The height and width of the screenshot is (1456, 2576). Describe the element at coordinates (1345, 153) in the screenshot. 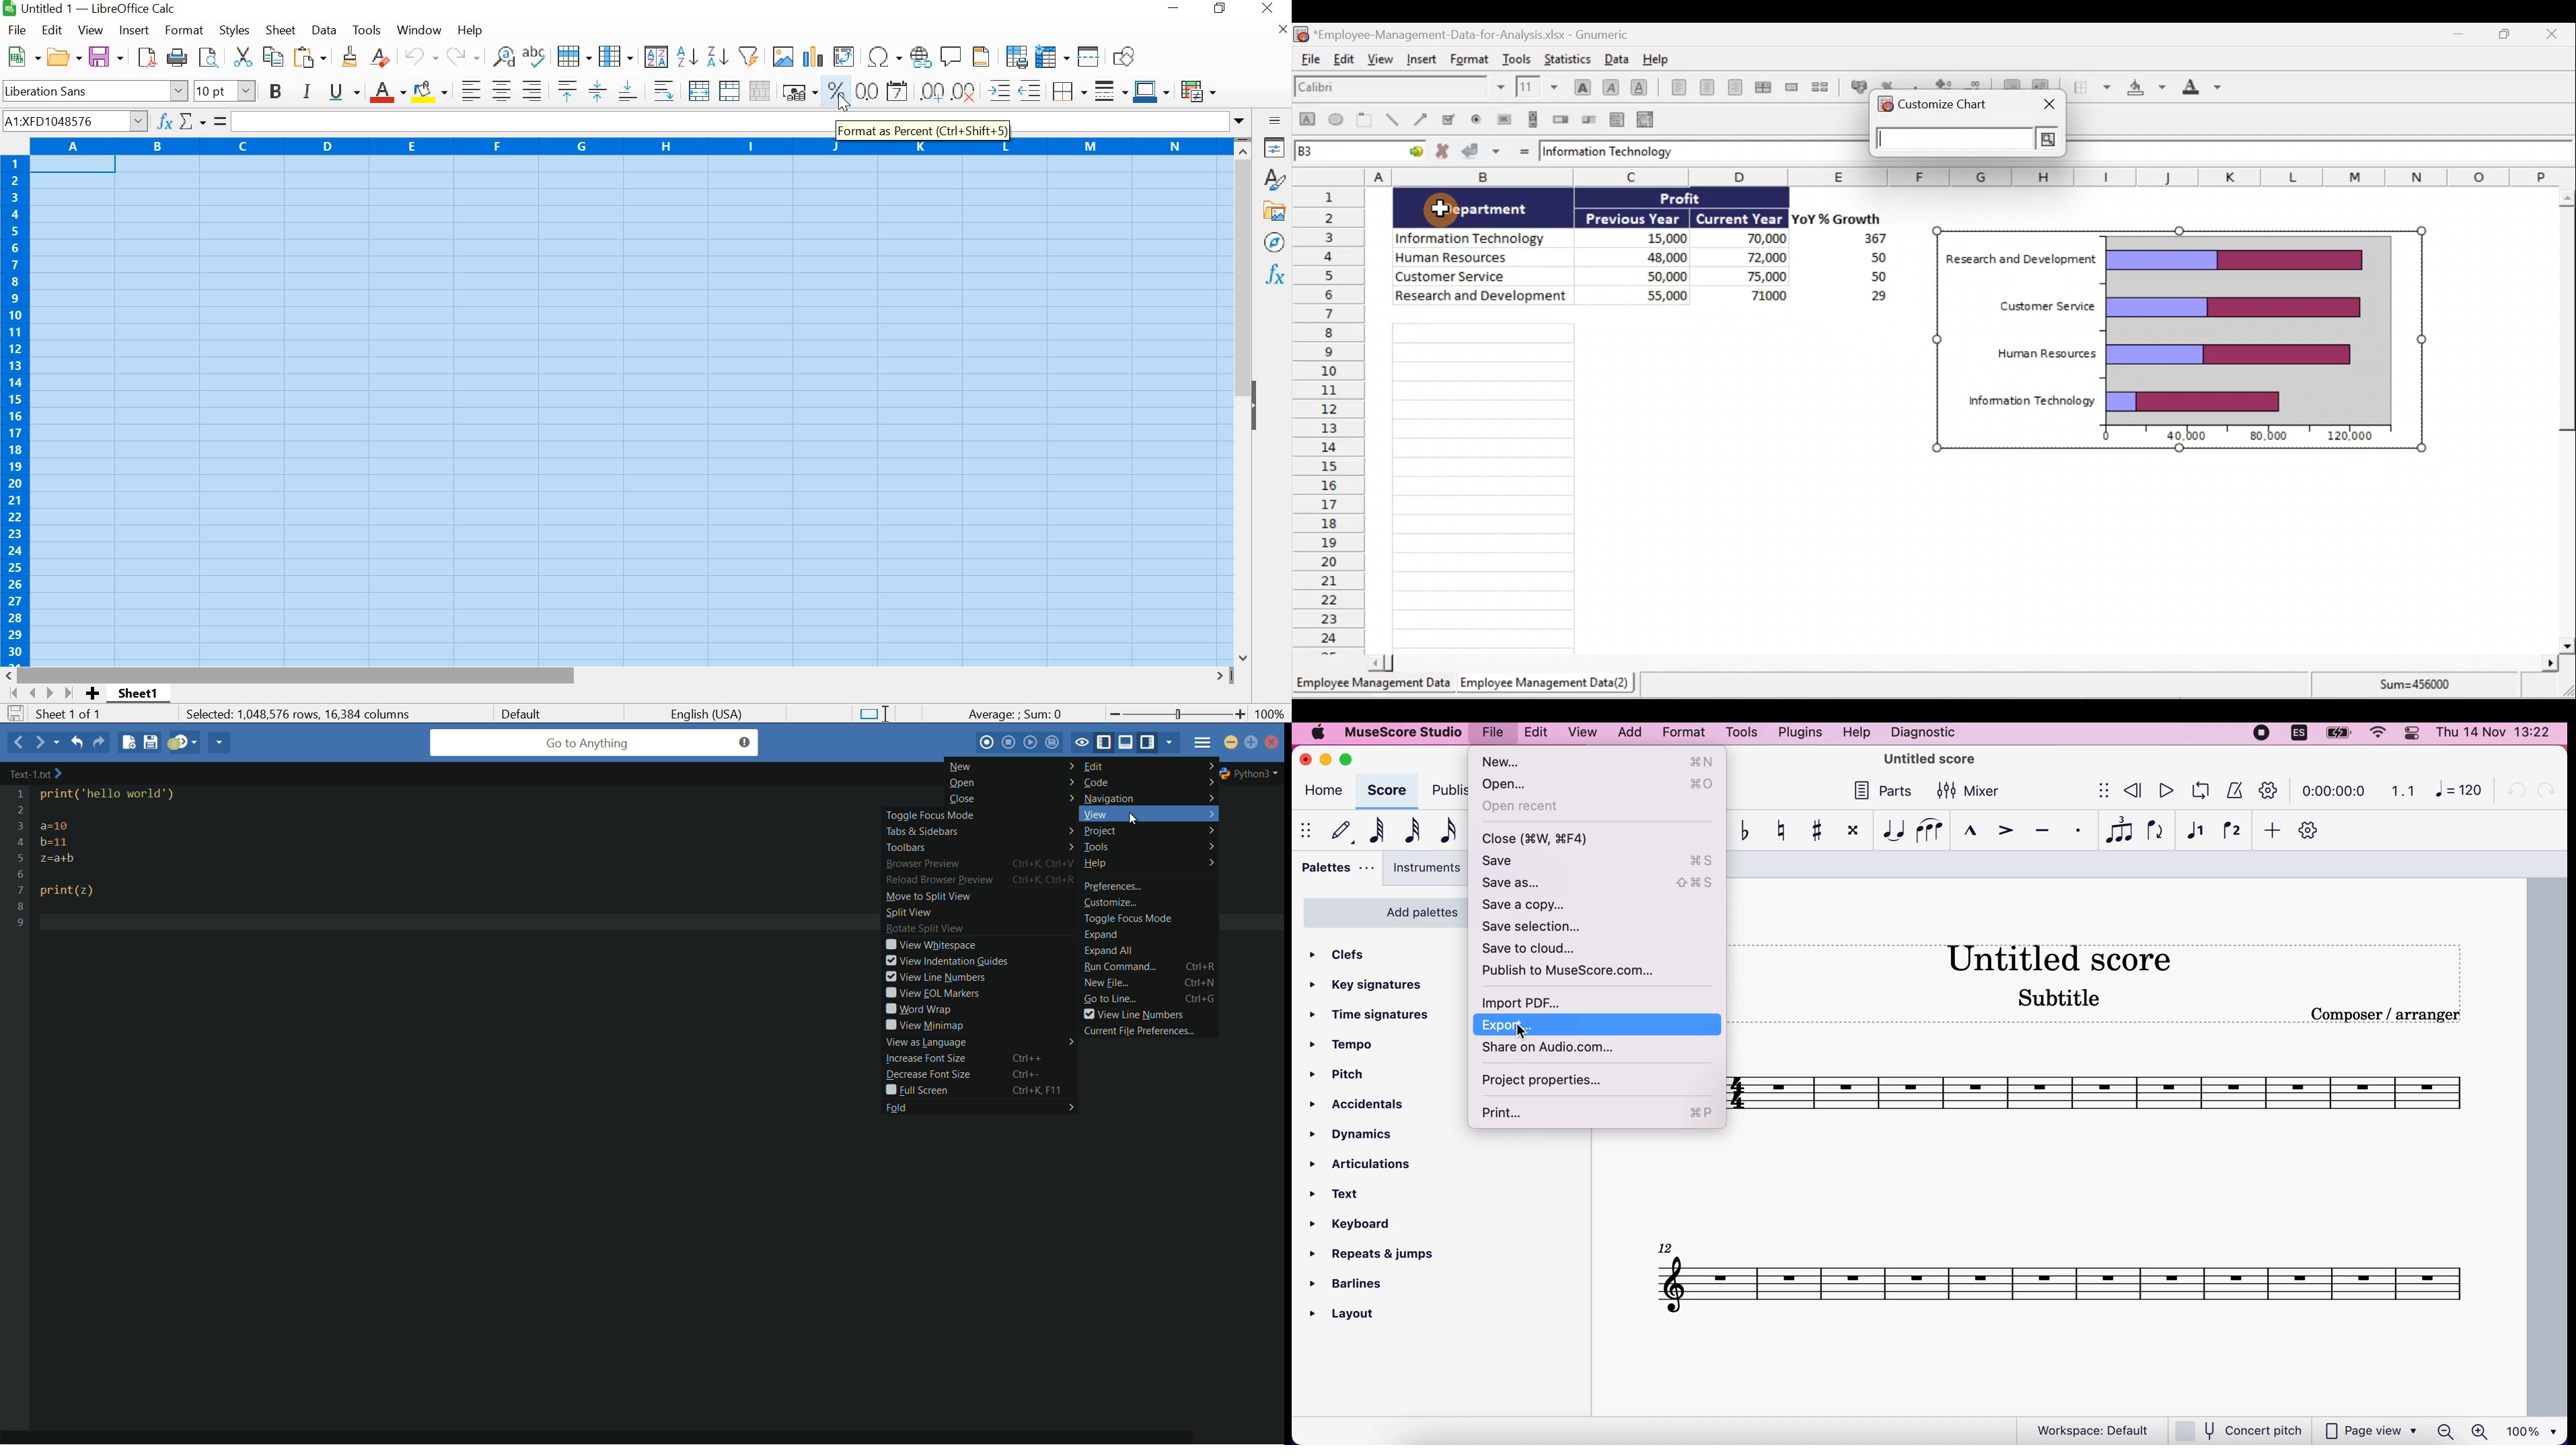

I see `Cell name B3` at that location.